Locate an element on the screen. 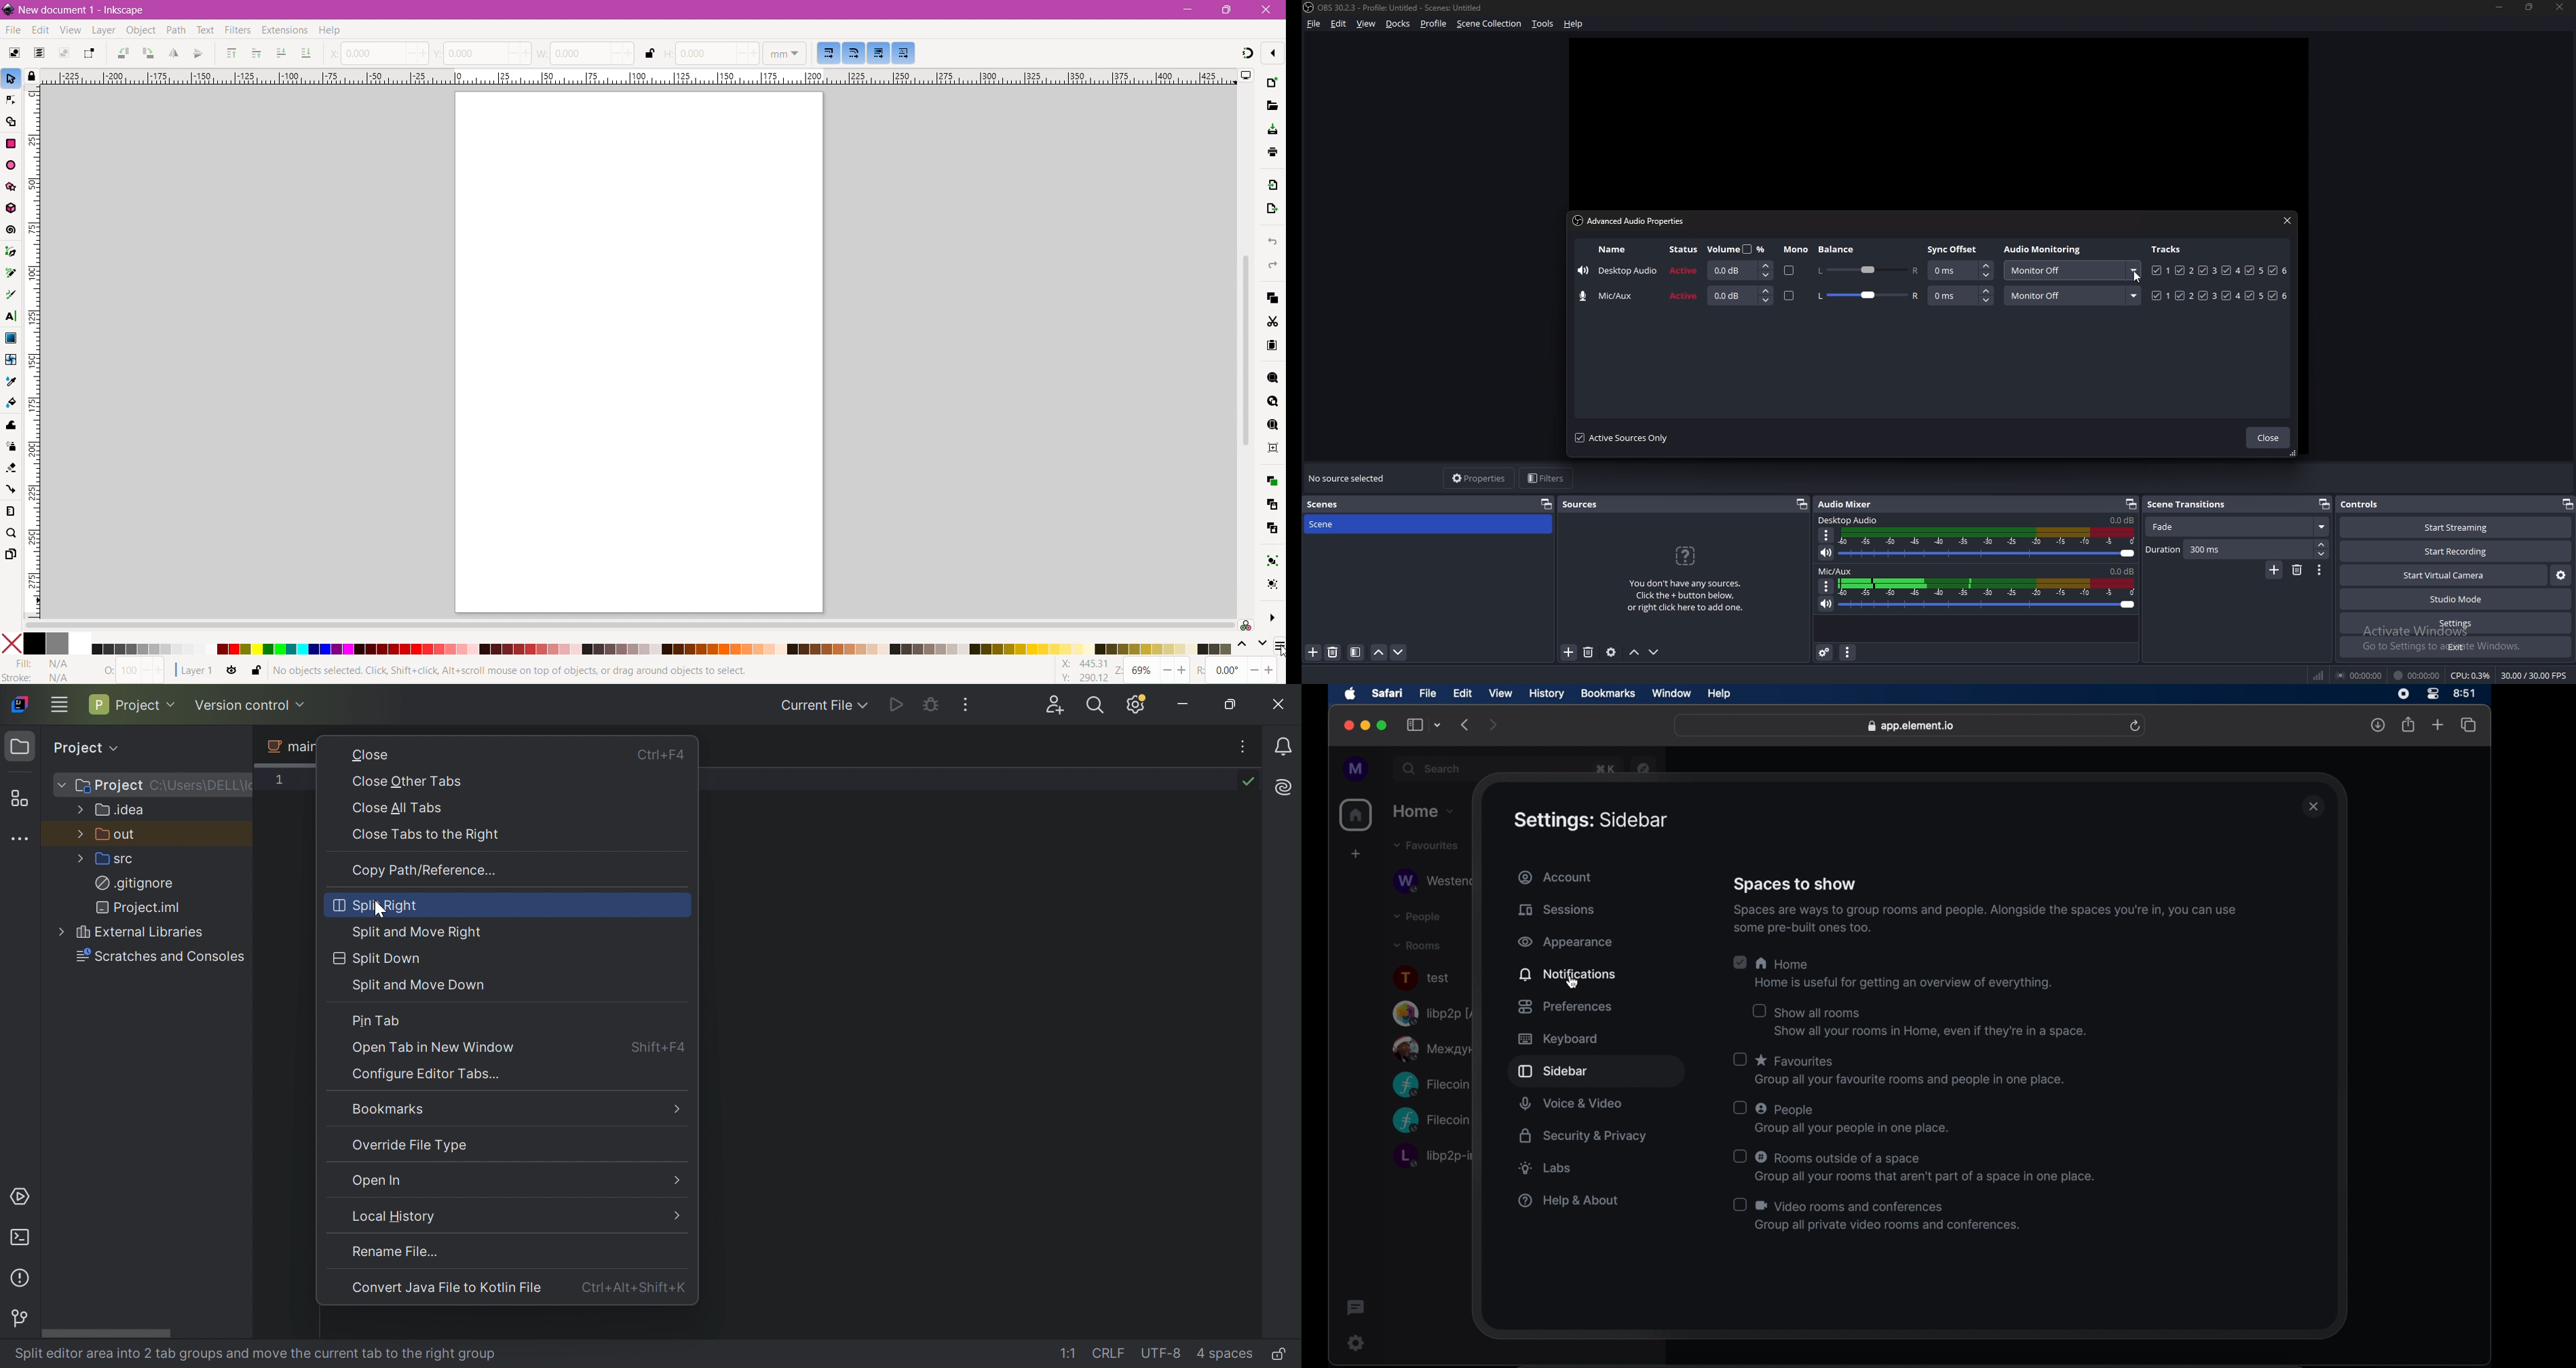  Rectangle Tool is located at coordinates (11, 145).